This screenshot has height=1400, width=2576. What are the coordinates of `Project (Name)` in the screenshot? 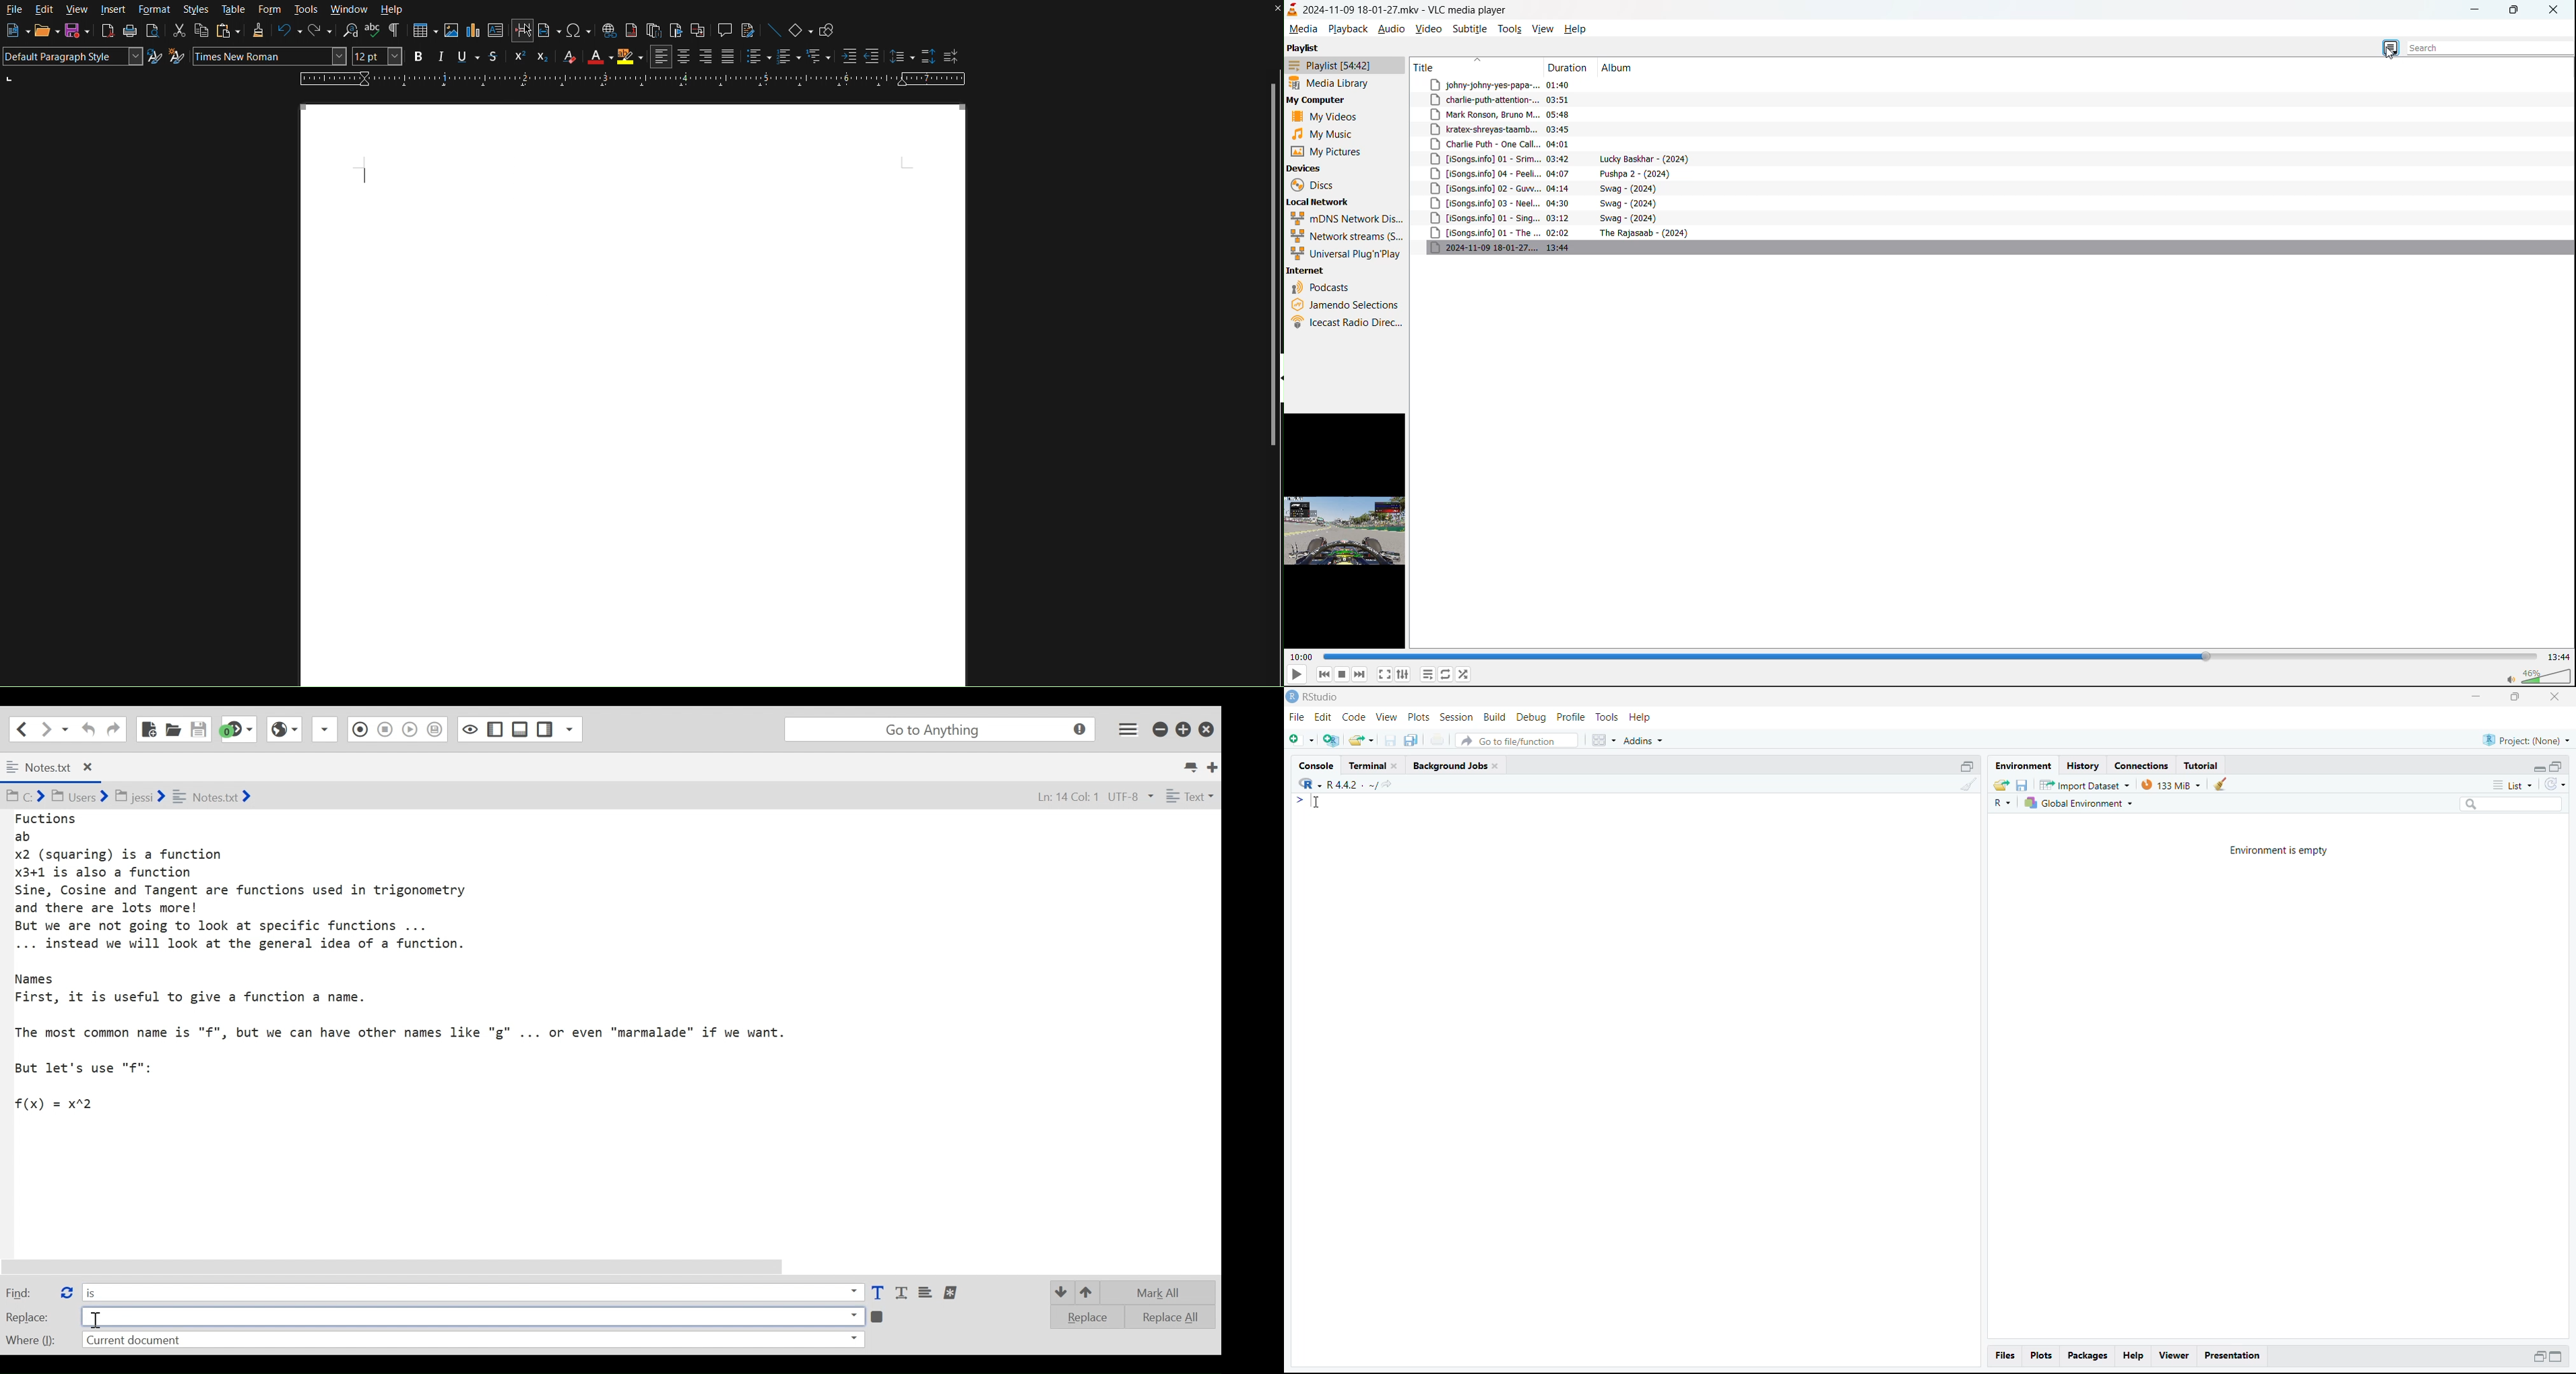 It's located at (2527, 741).